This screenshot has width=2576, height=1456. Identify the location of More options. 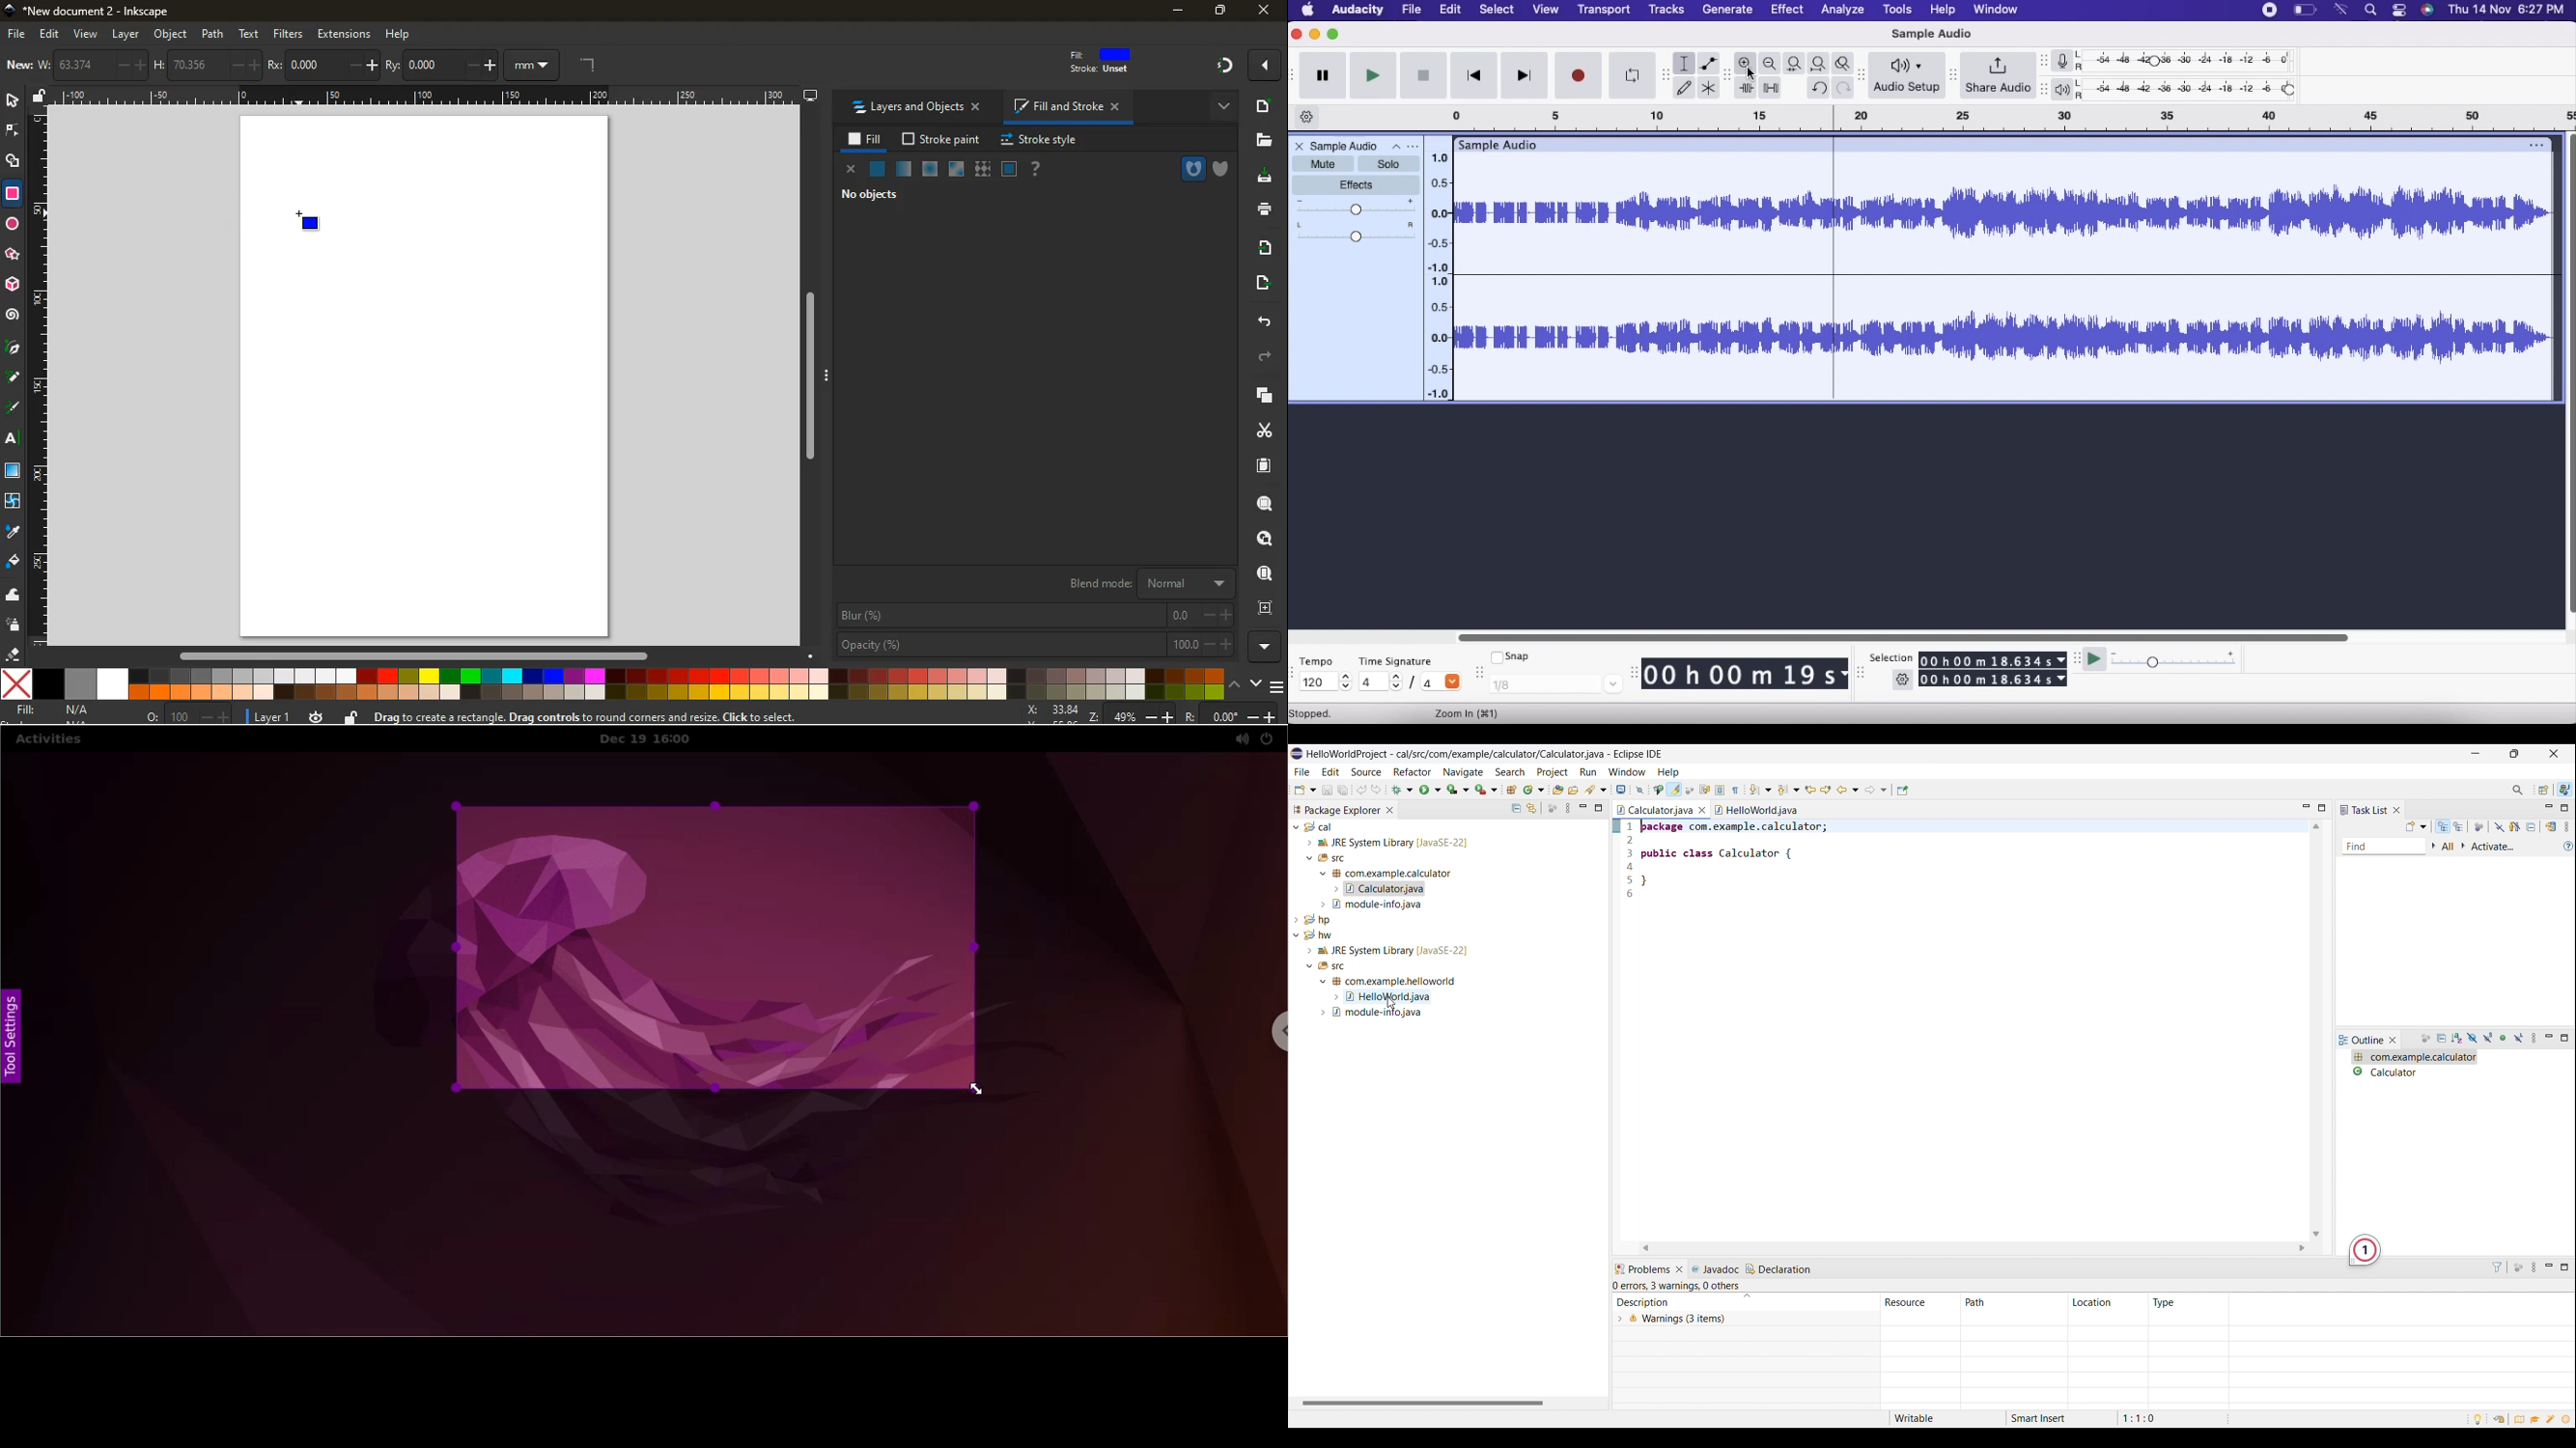
(2397, 11).